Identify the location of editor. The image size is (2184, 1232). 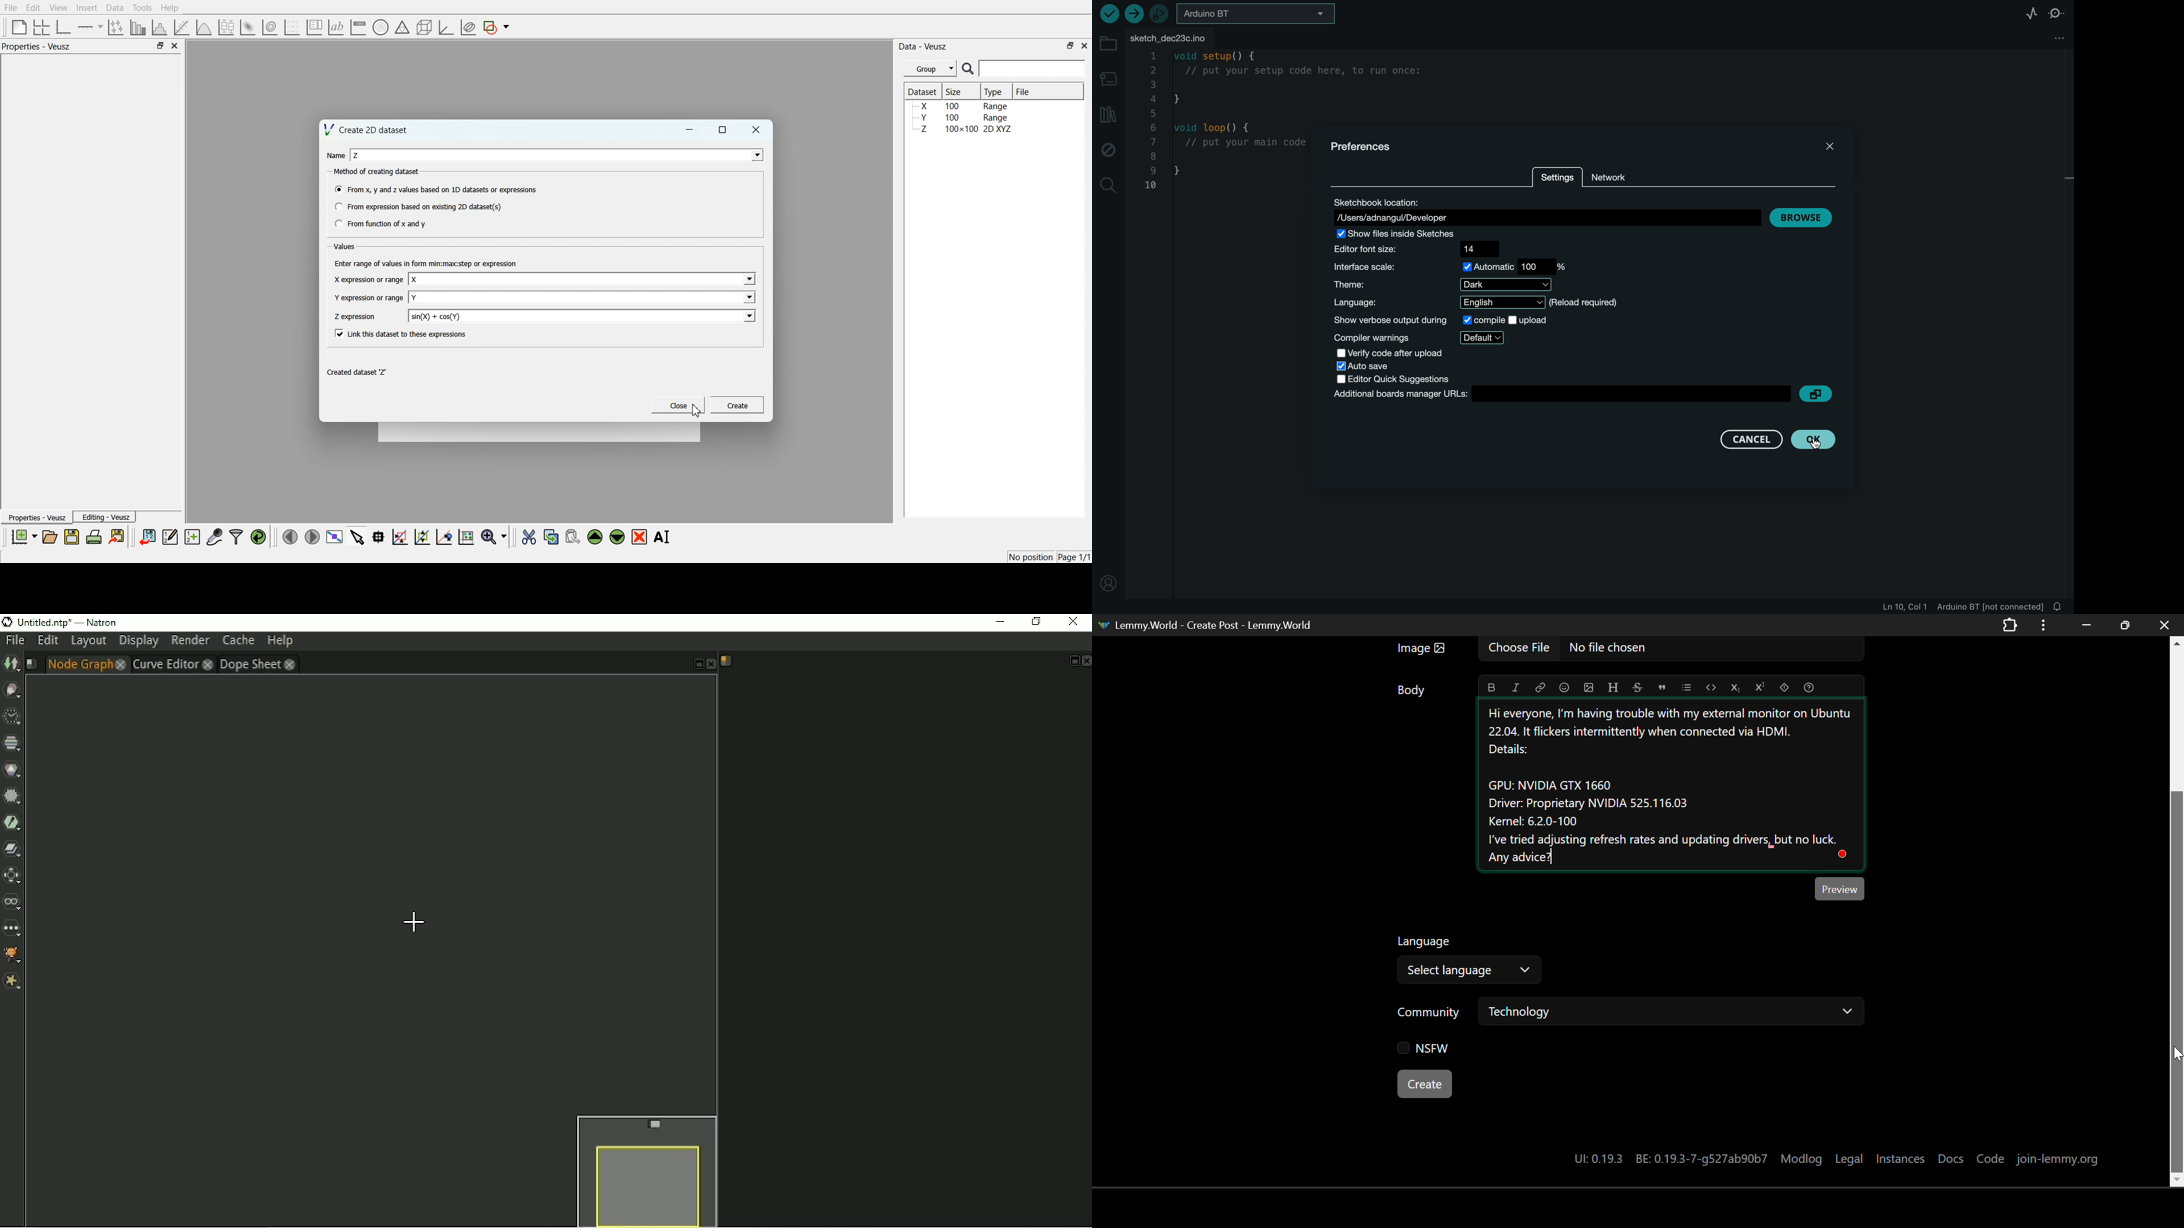
(1397, 379).